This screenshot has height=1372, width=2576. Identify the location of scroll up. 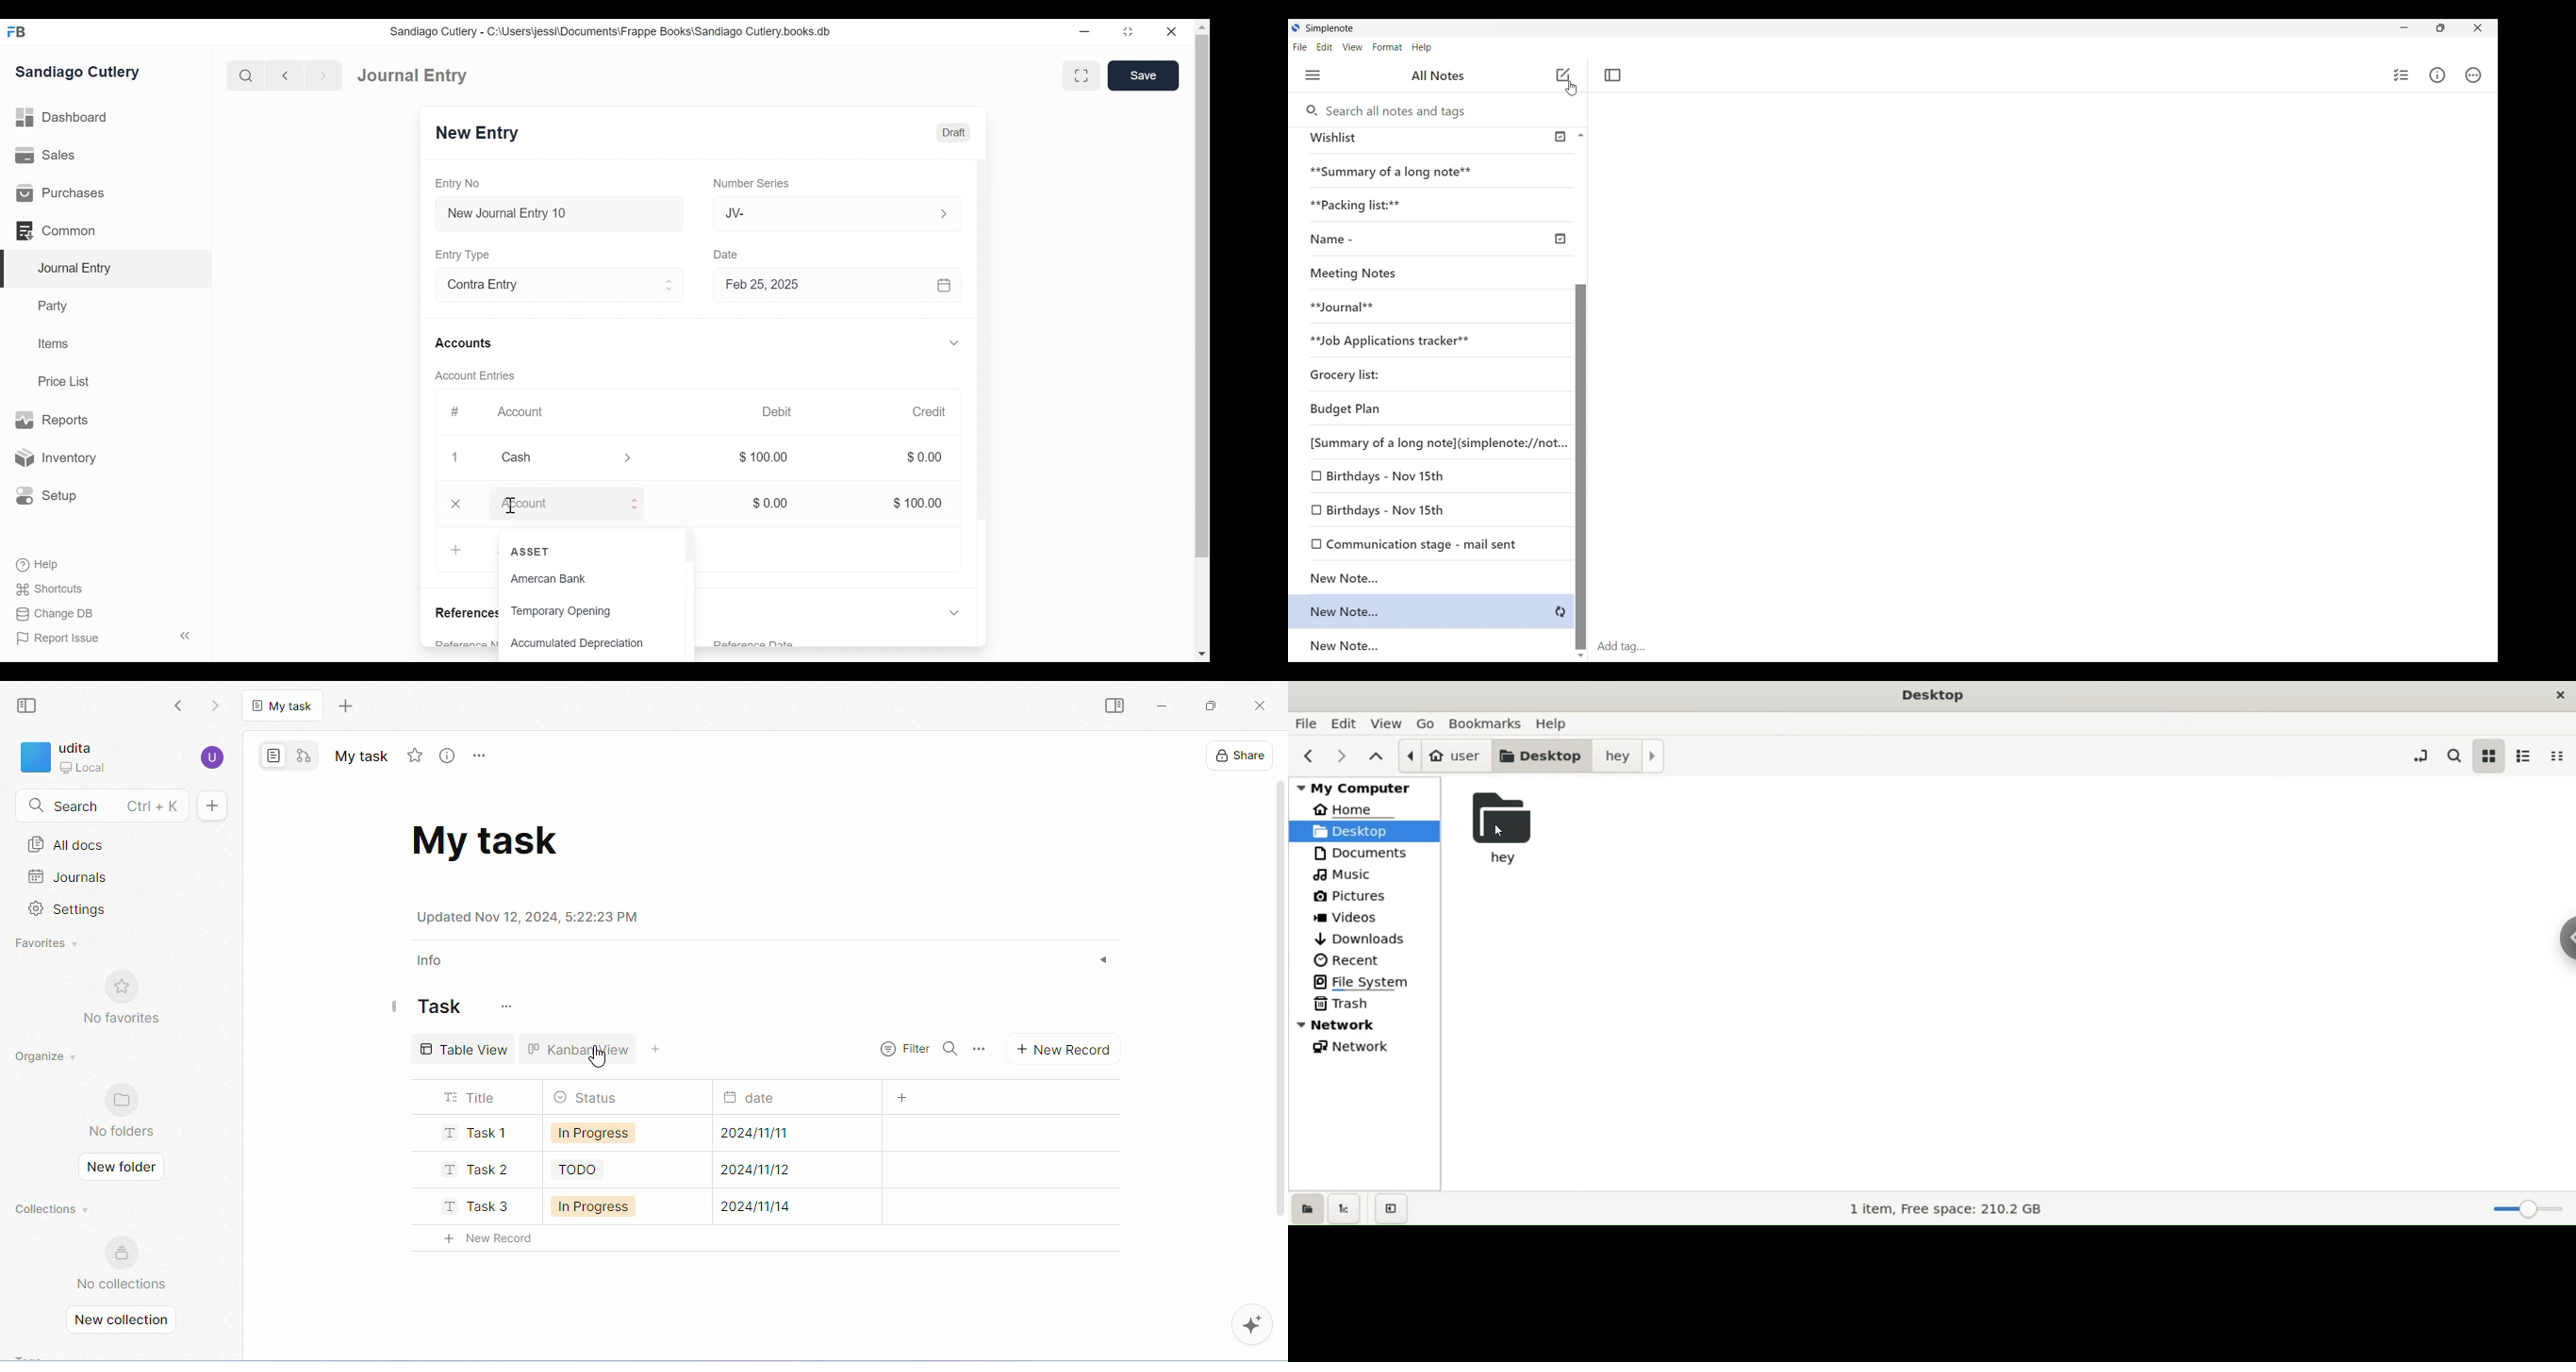
(1202, 27).